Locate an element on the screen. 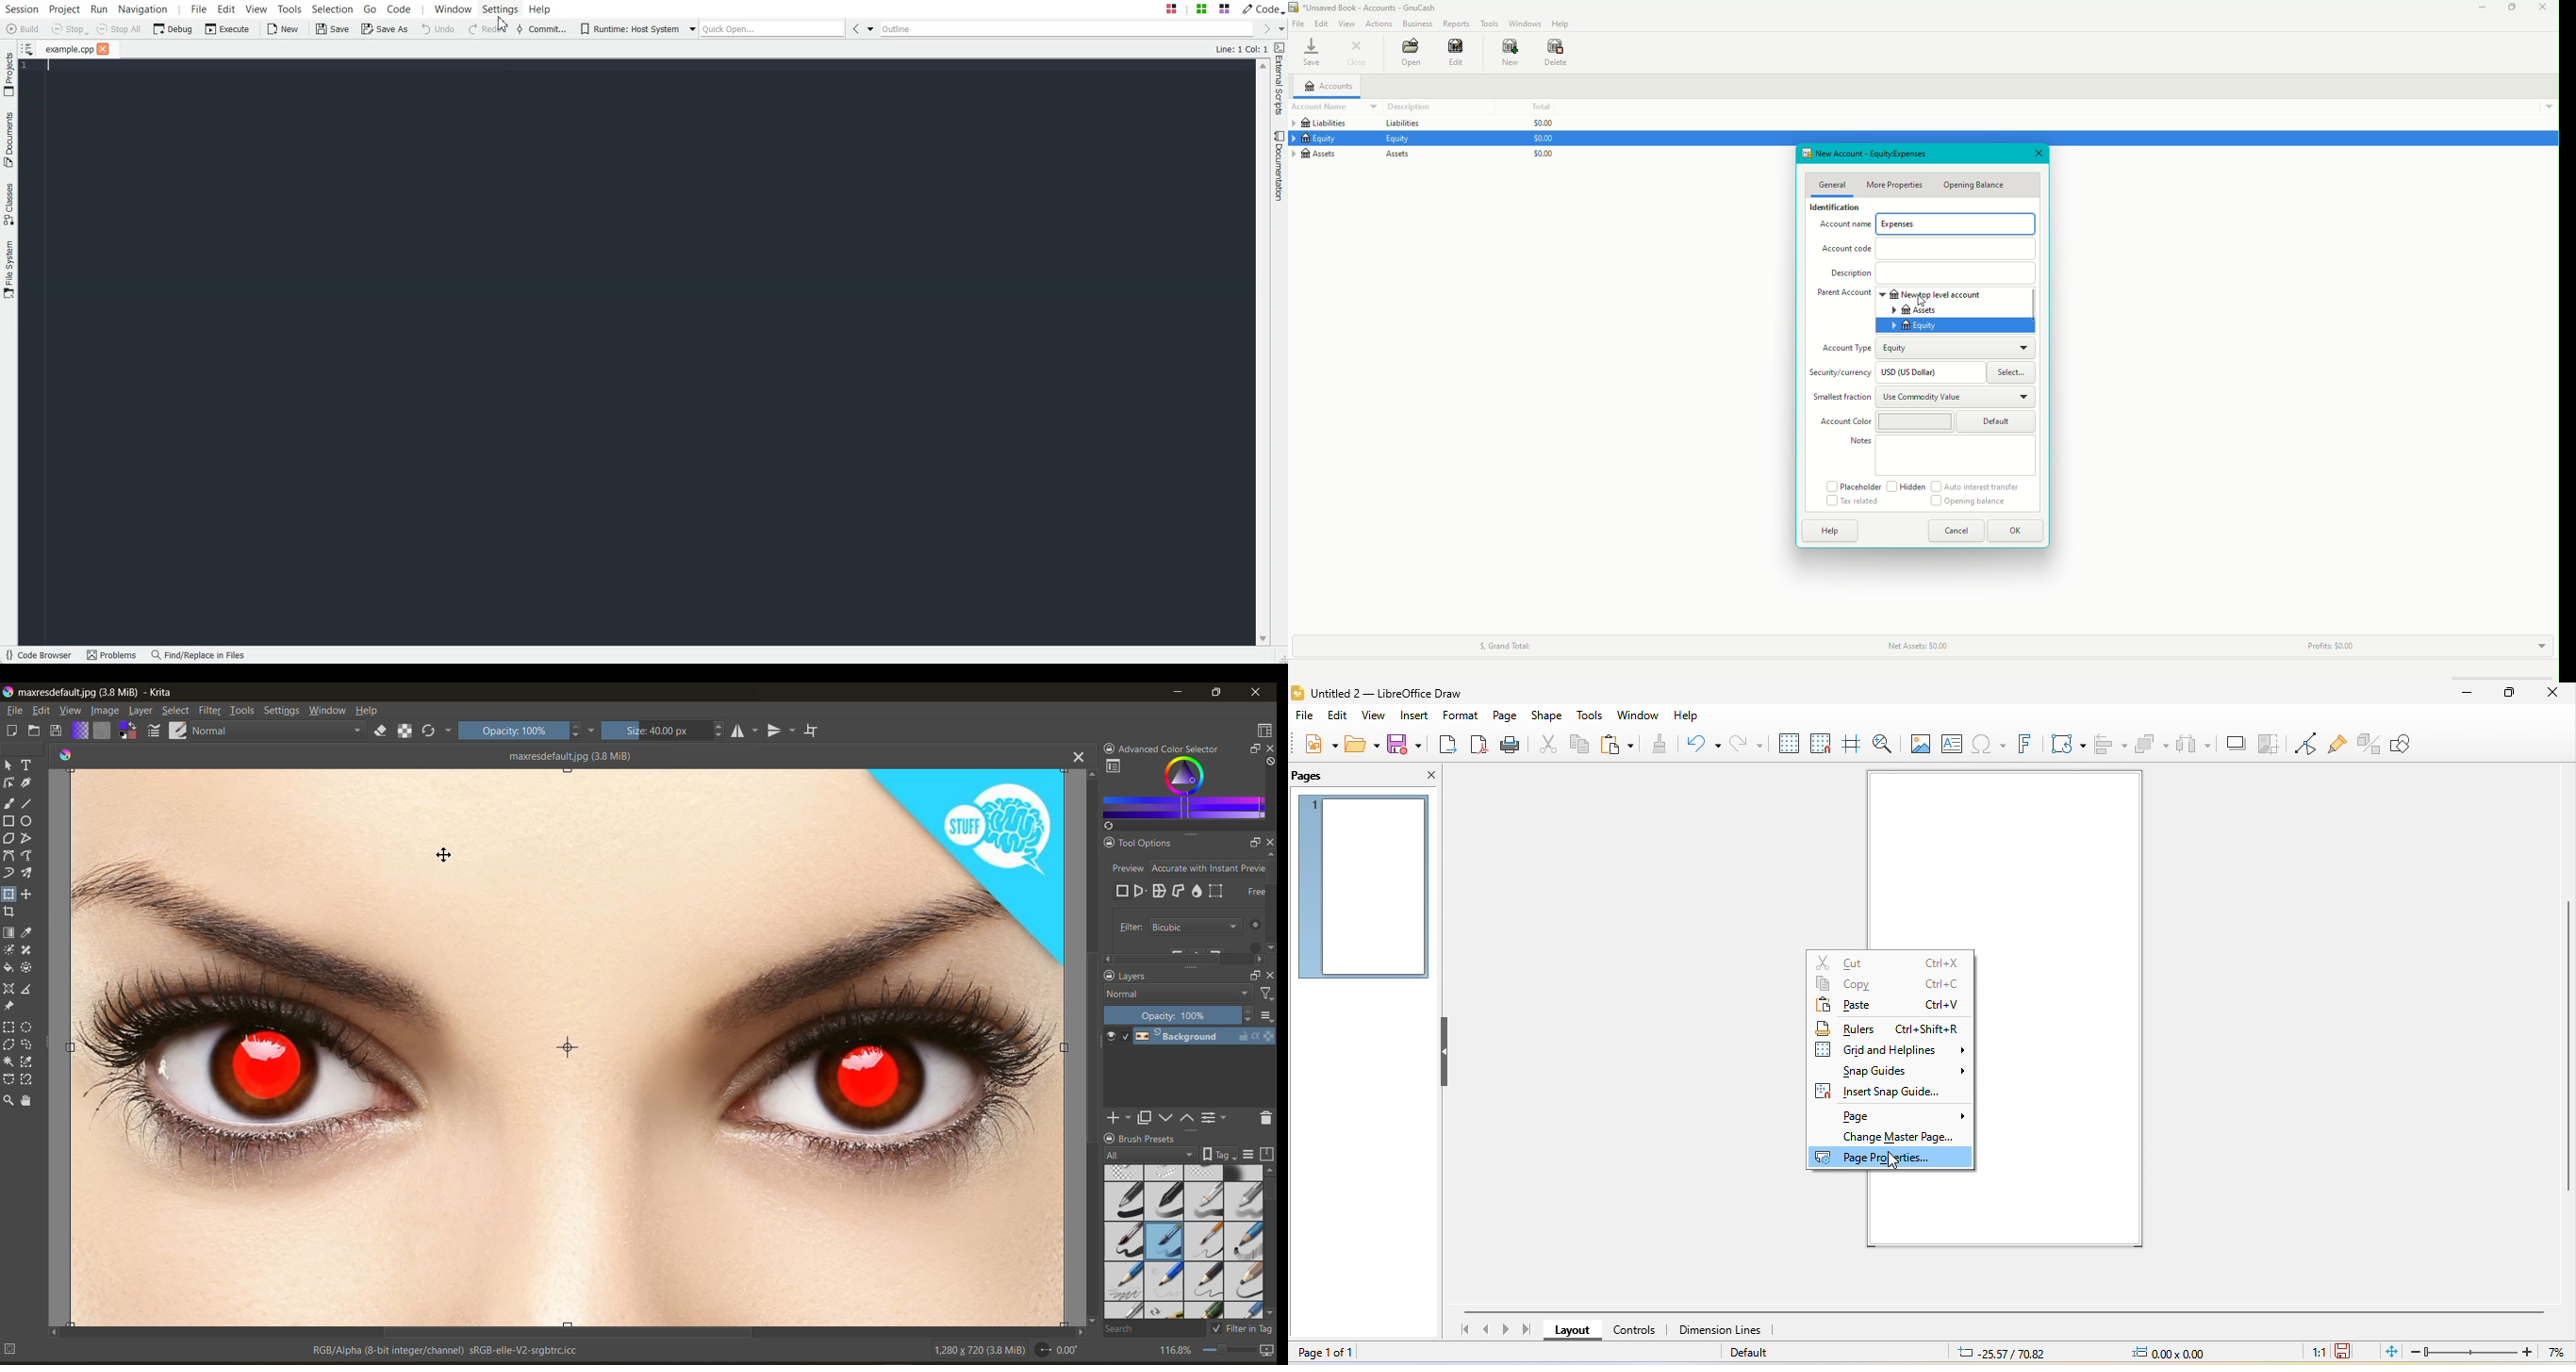  view is located at coordinates (1372, 717).